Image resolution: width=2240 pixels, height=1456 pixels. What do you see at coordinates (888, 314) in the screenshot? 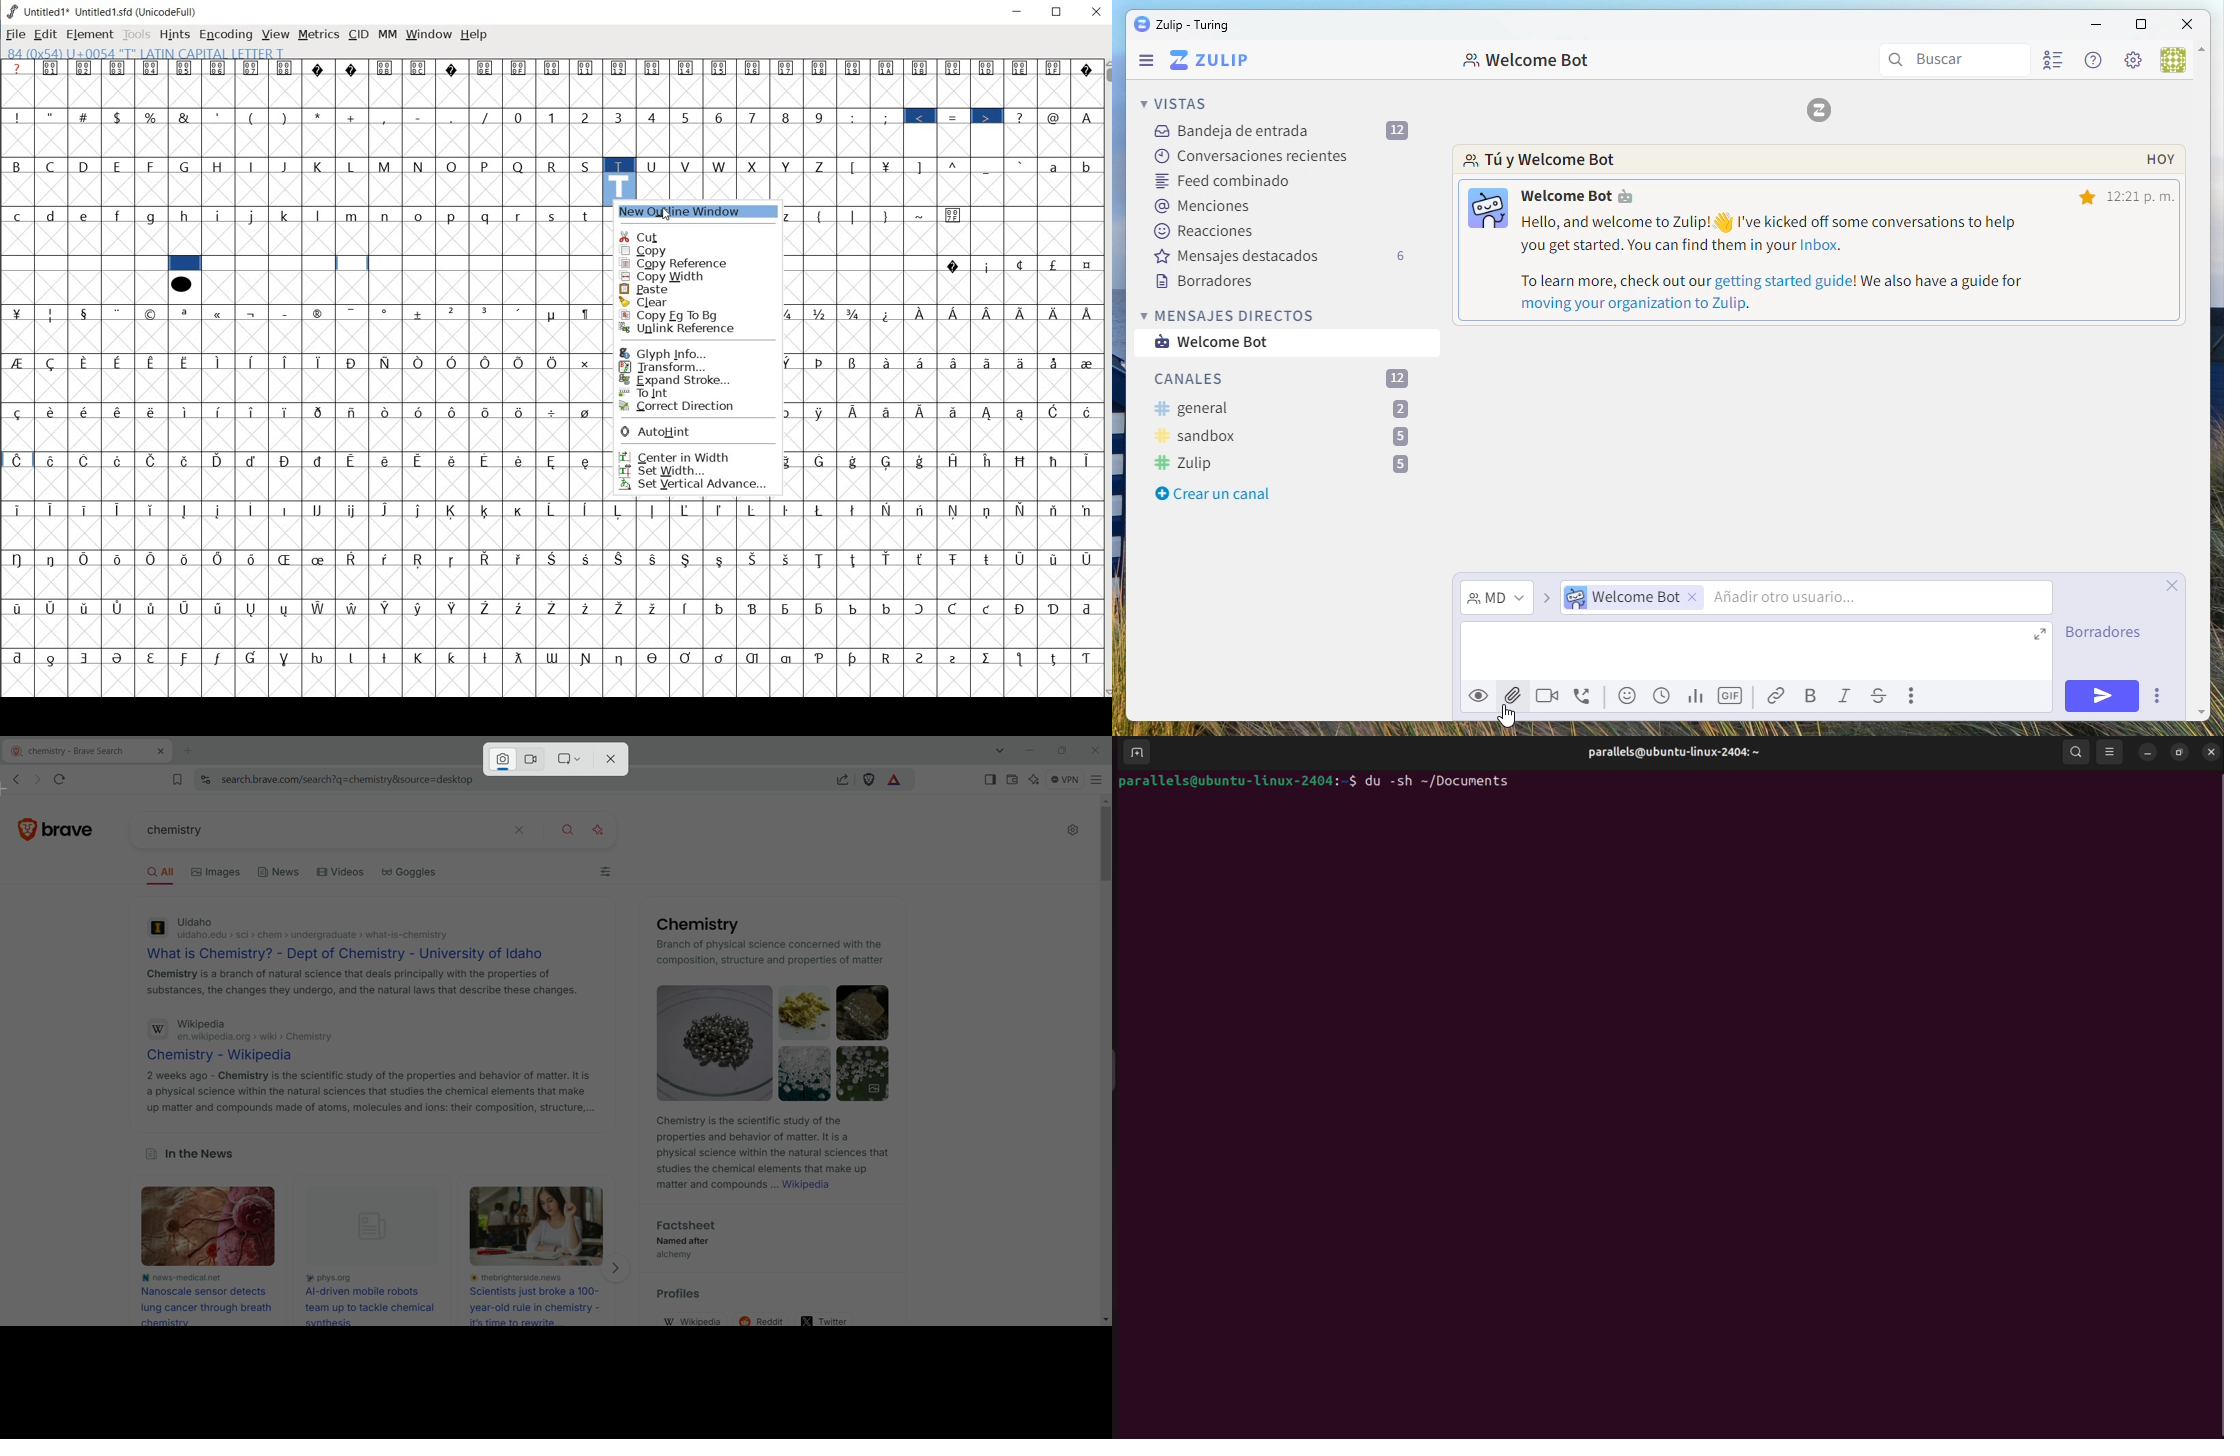
I see `Symbol` at bounding box center [888, 314].